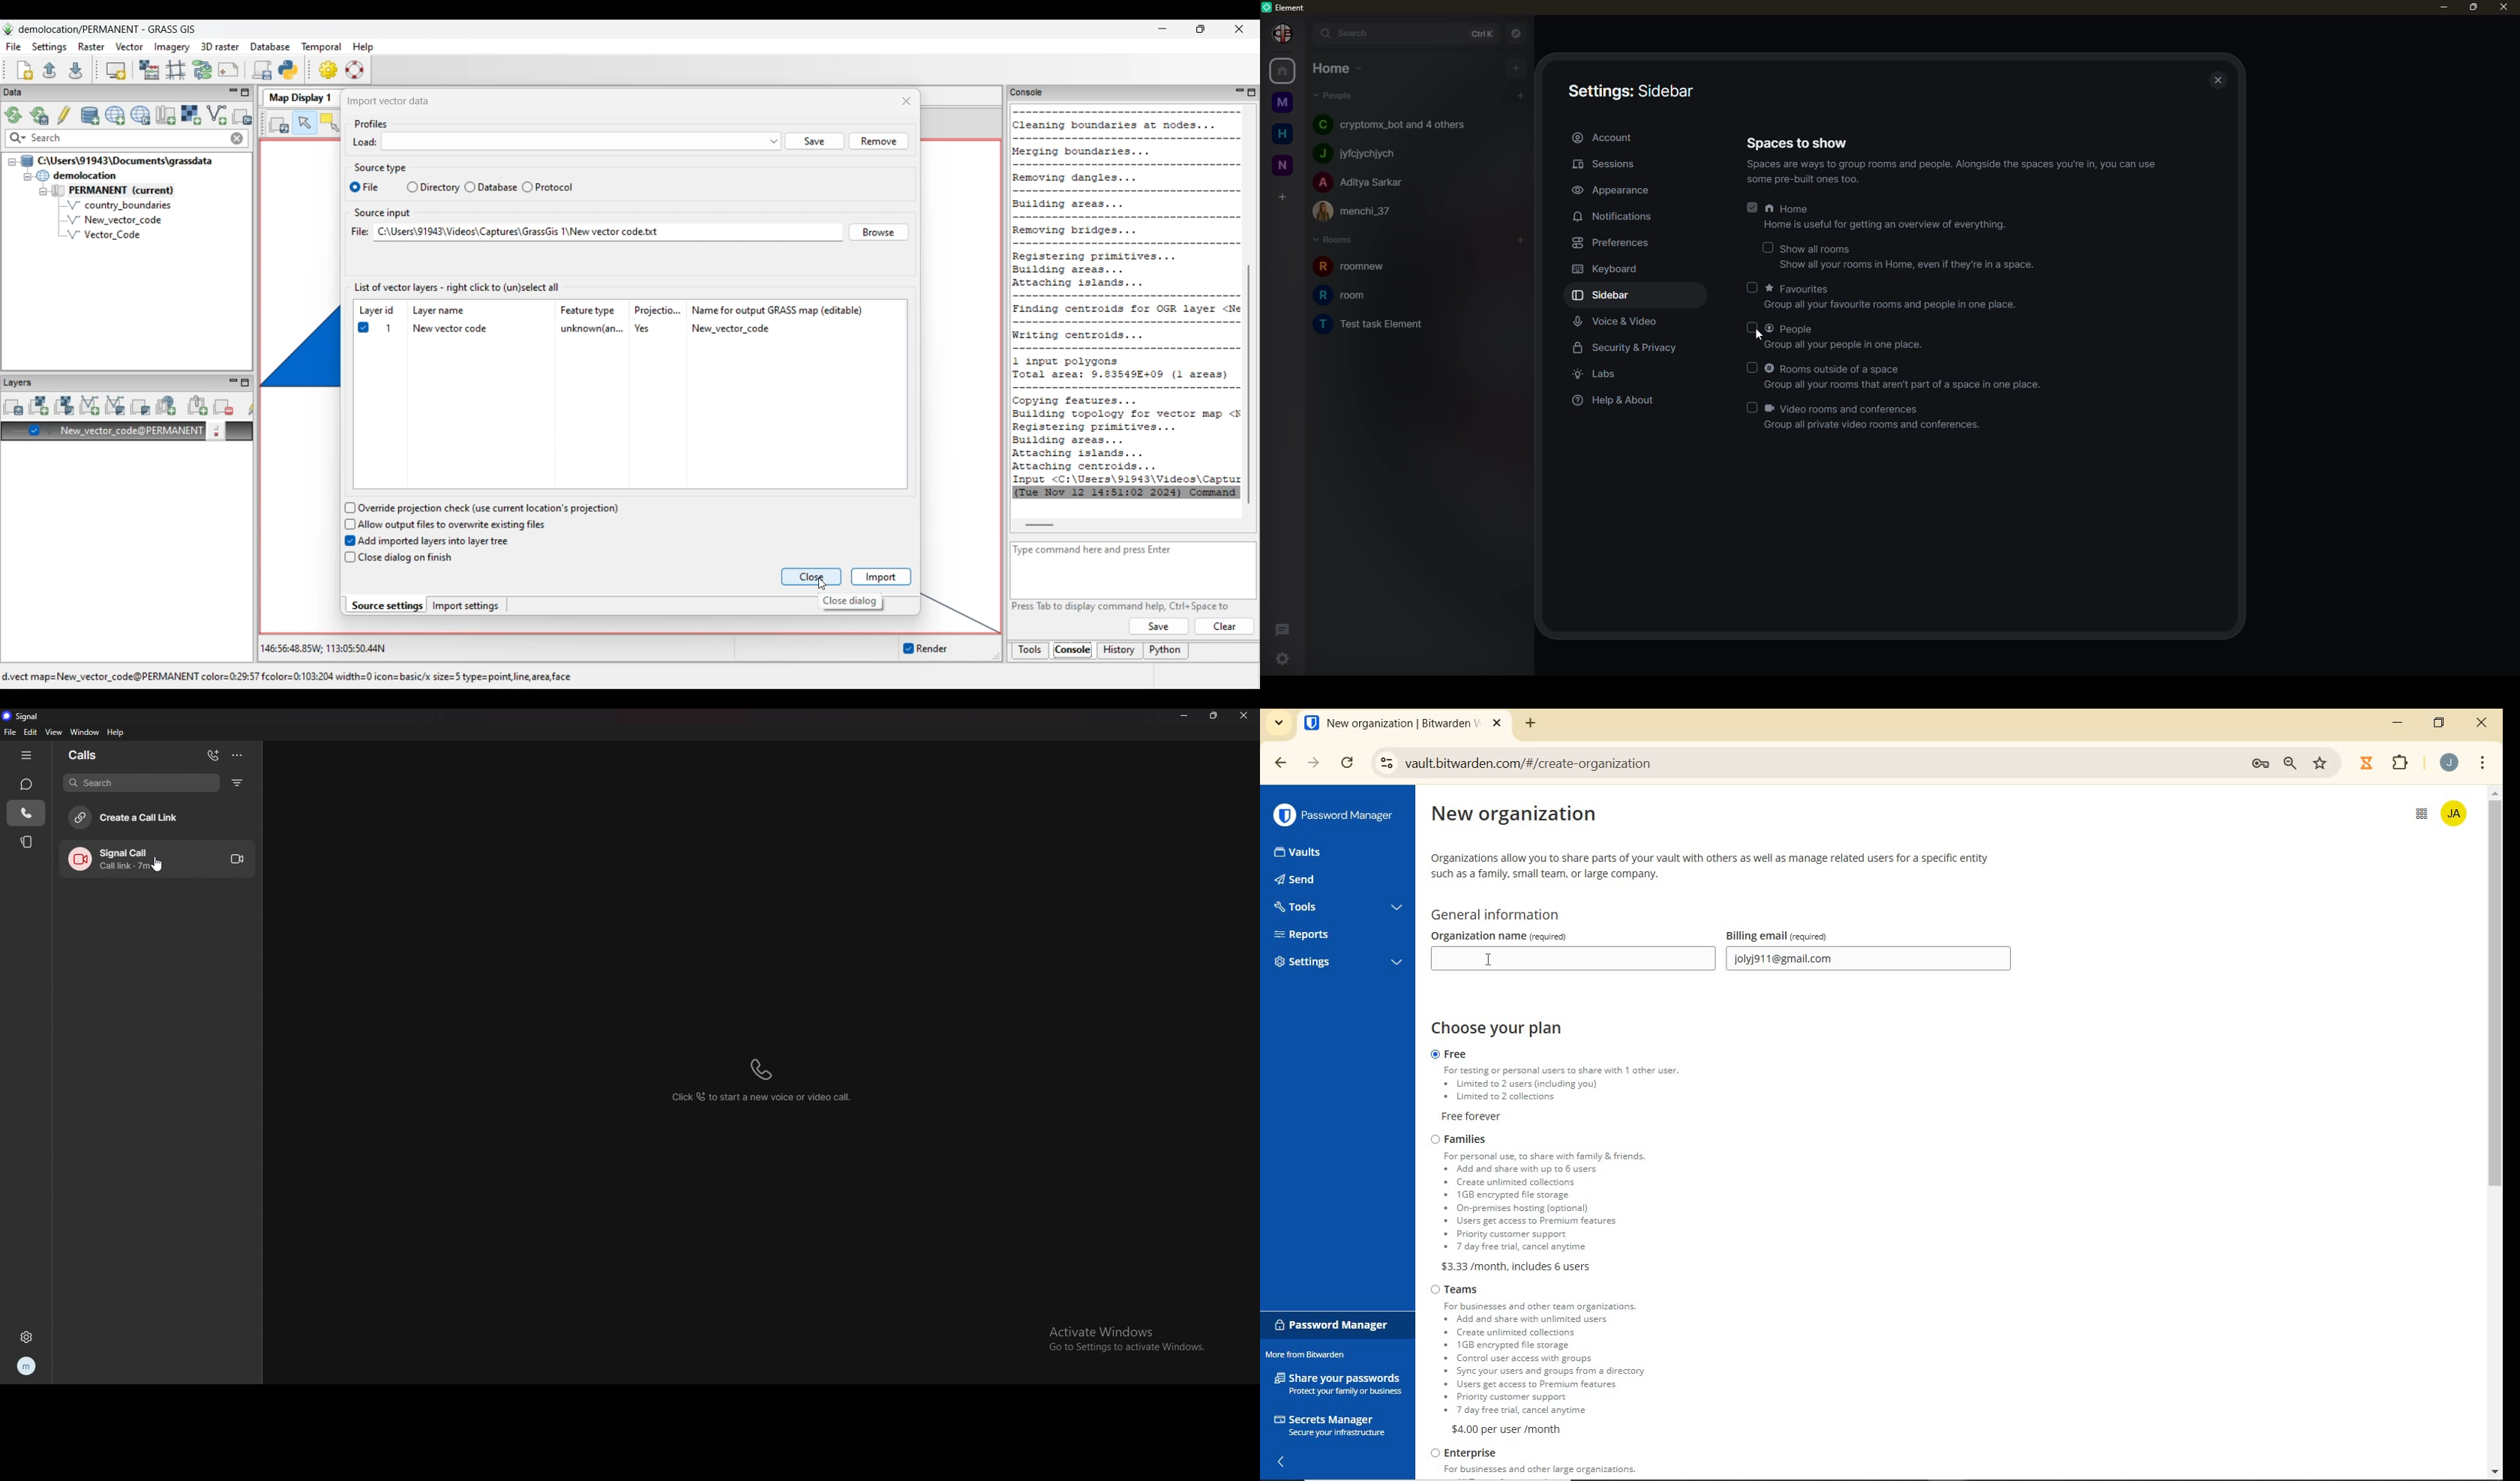 Image resolution: width=2520 pixels, height=1484 pixels. I want to click on password manager, so click(1333, 815).